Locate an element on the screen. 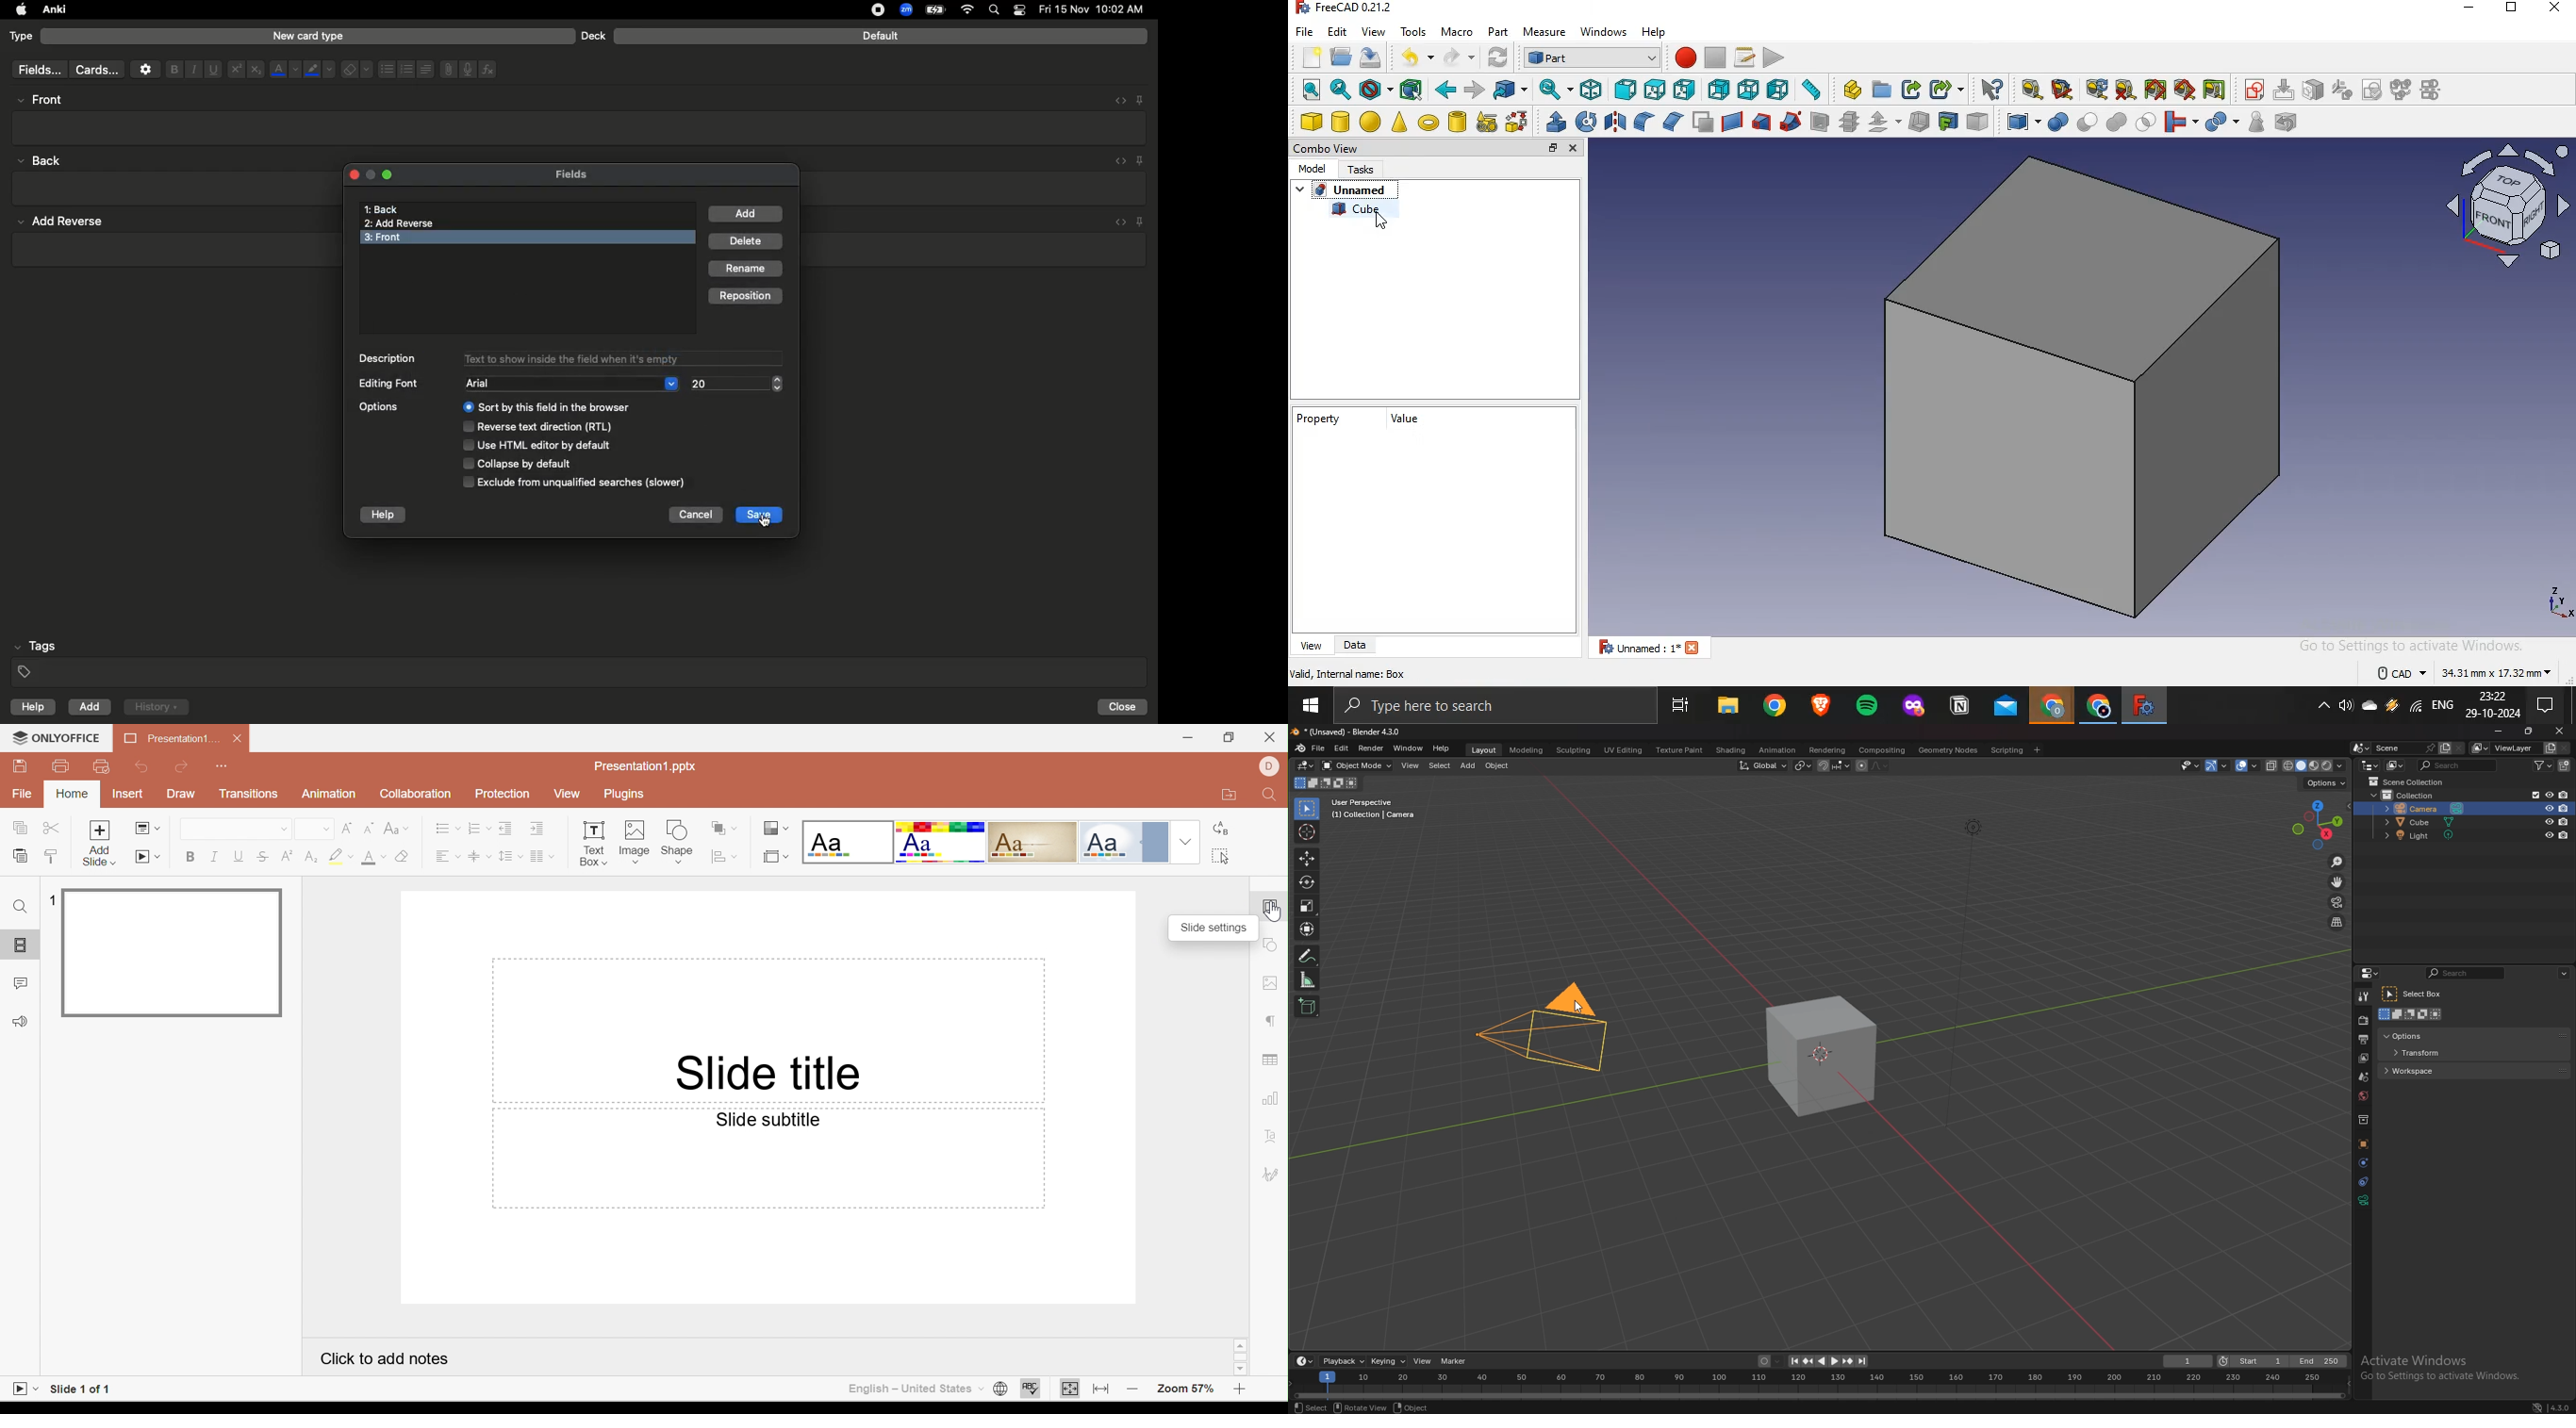 Image resolution: width=2576 pixels, height=1428 pixels. Deck is located at coordinates (593, 35).